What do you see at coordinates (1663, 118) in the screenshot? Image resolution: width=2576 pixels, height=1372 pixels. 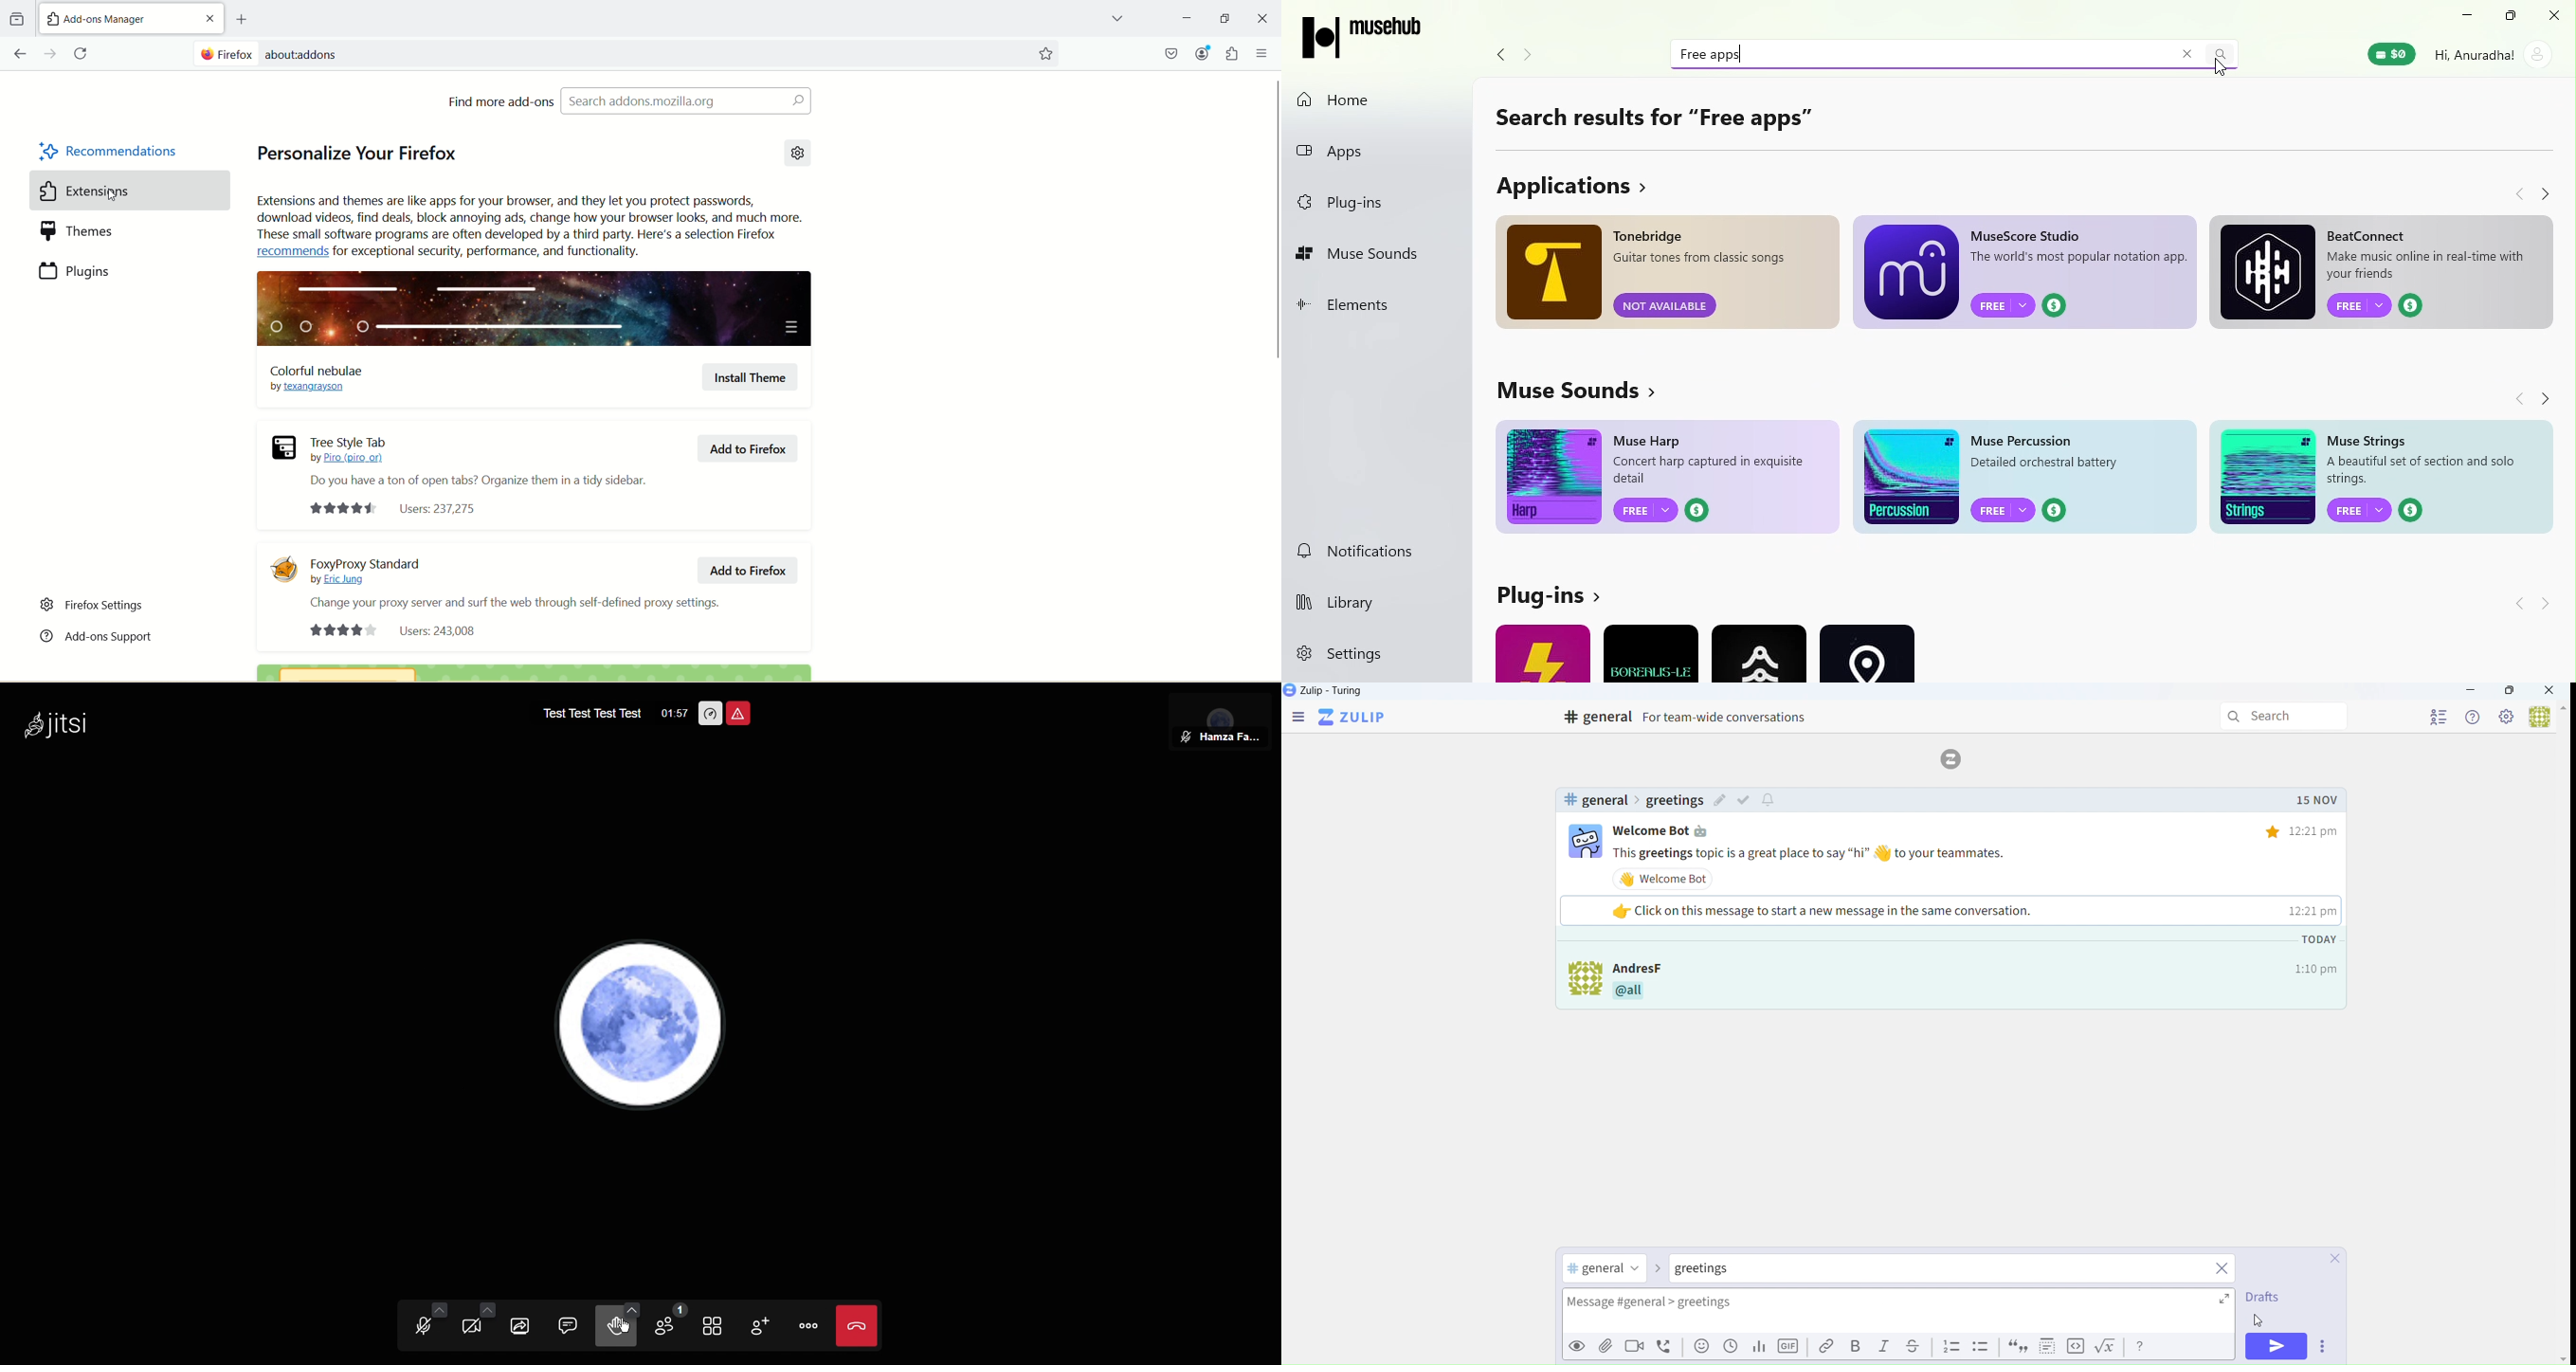 I see `Search results for "Free apps"` at bounding box center [1663, 118].